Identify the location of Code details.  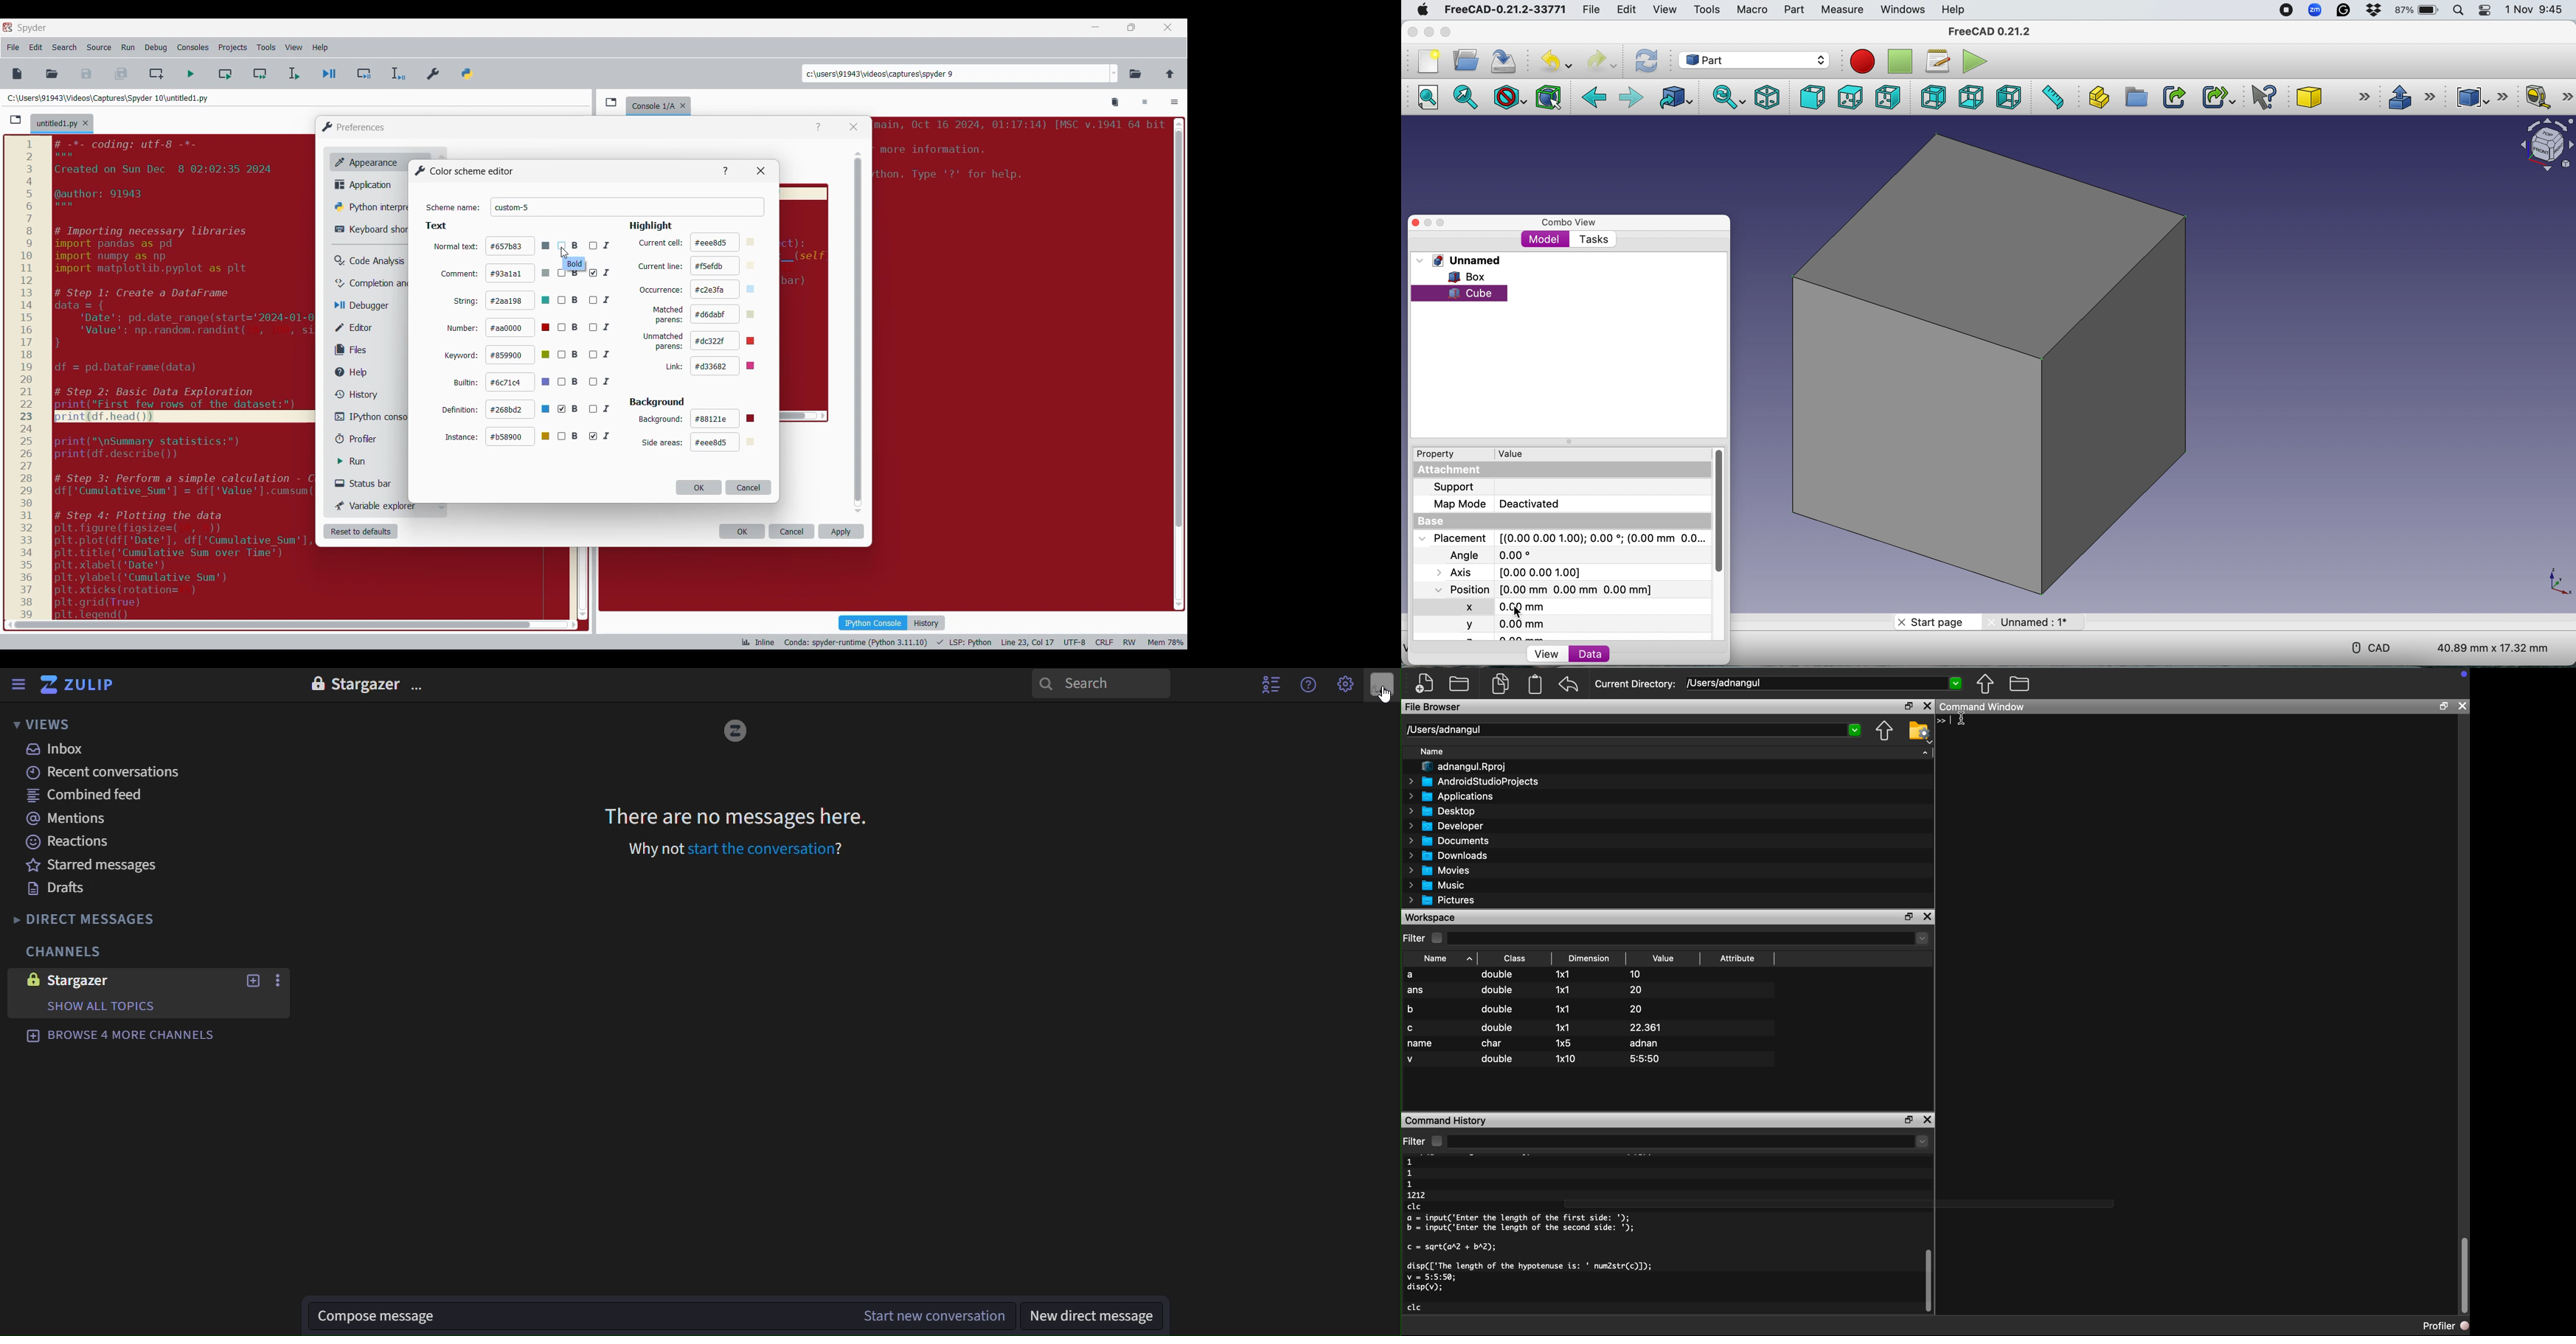
(961, 642).